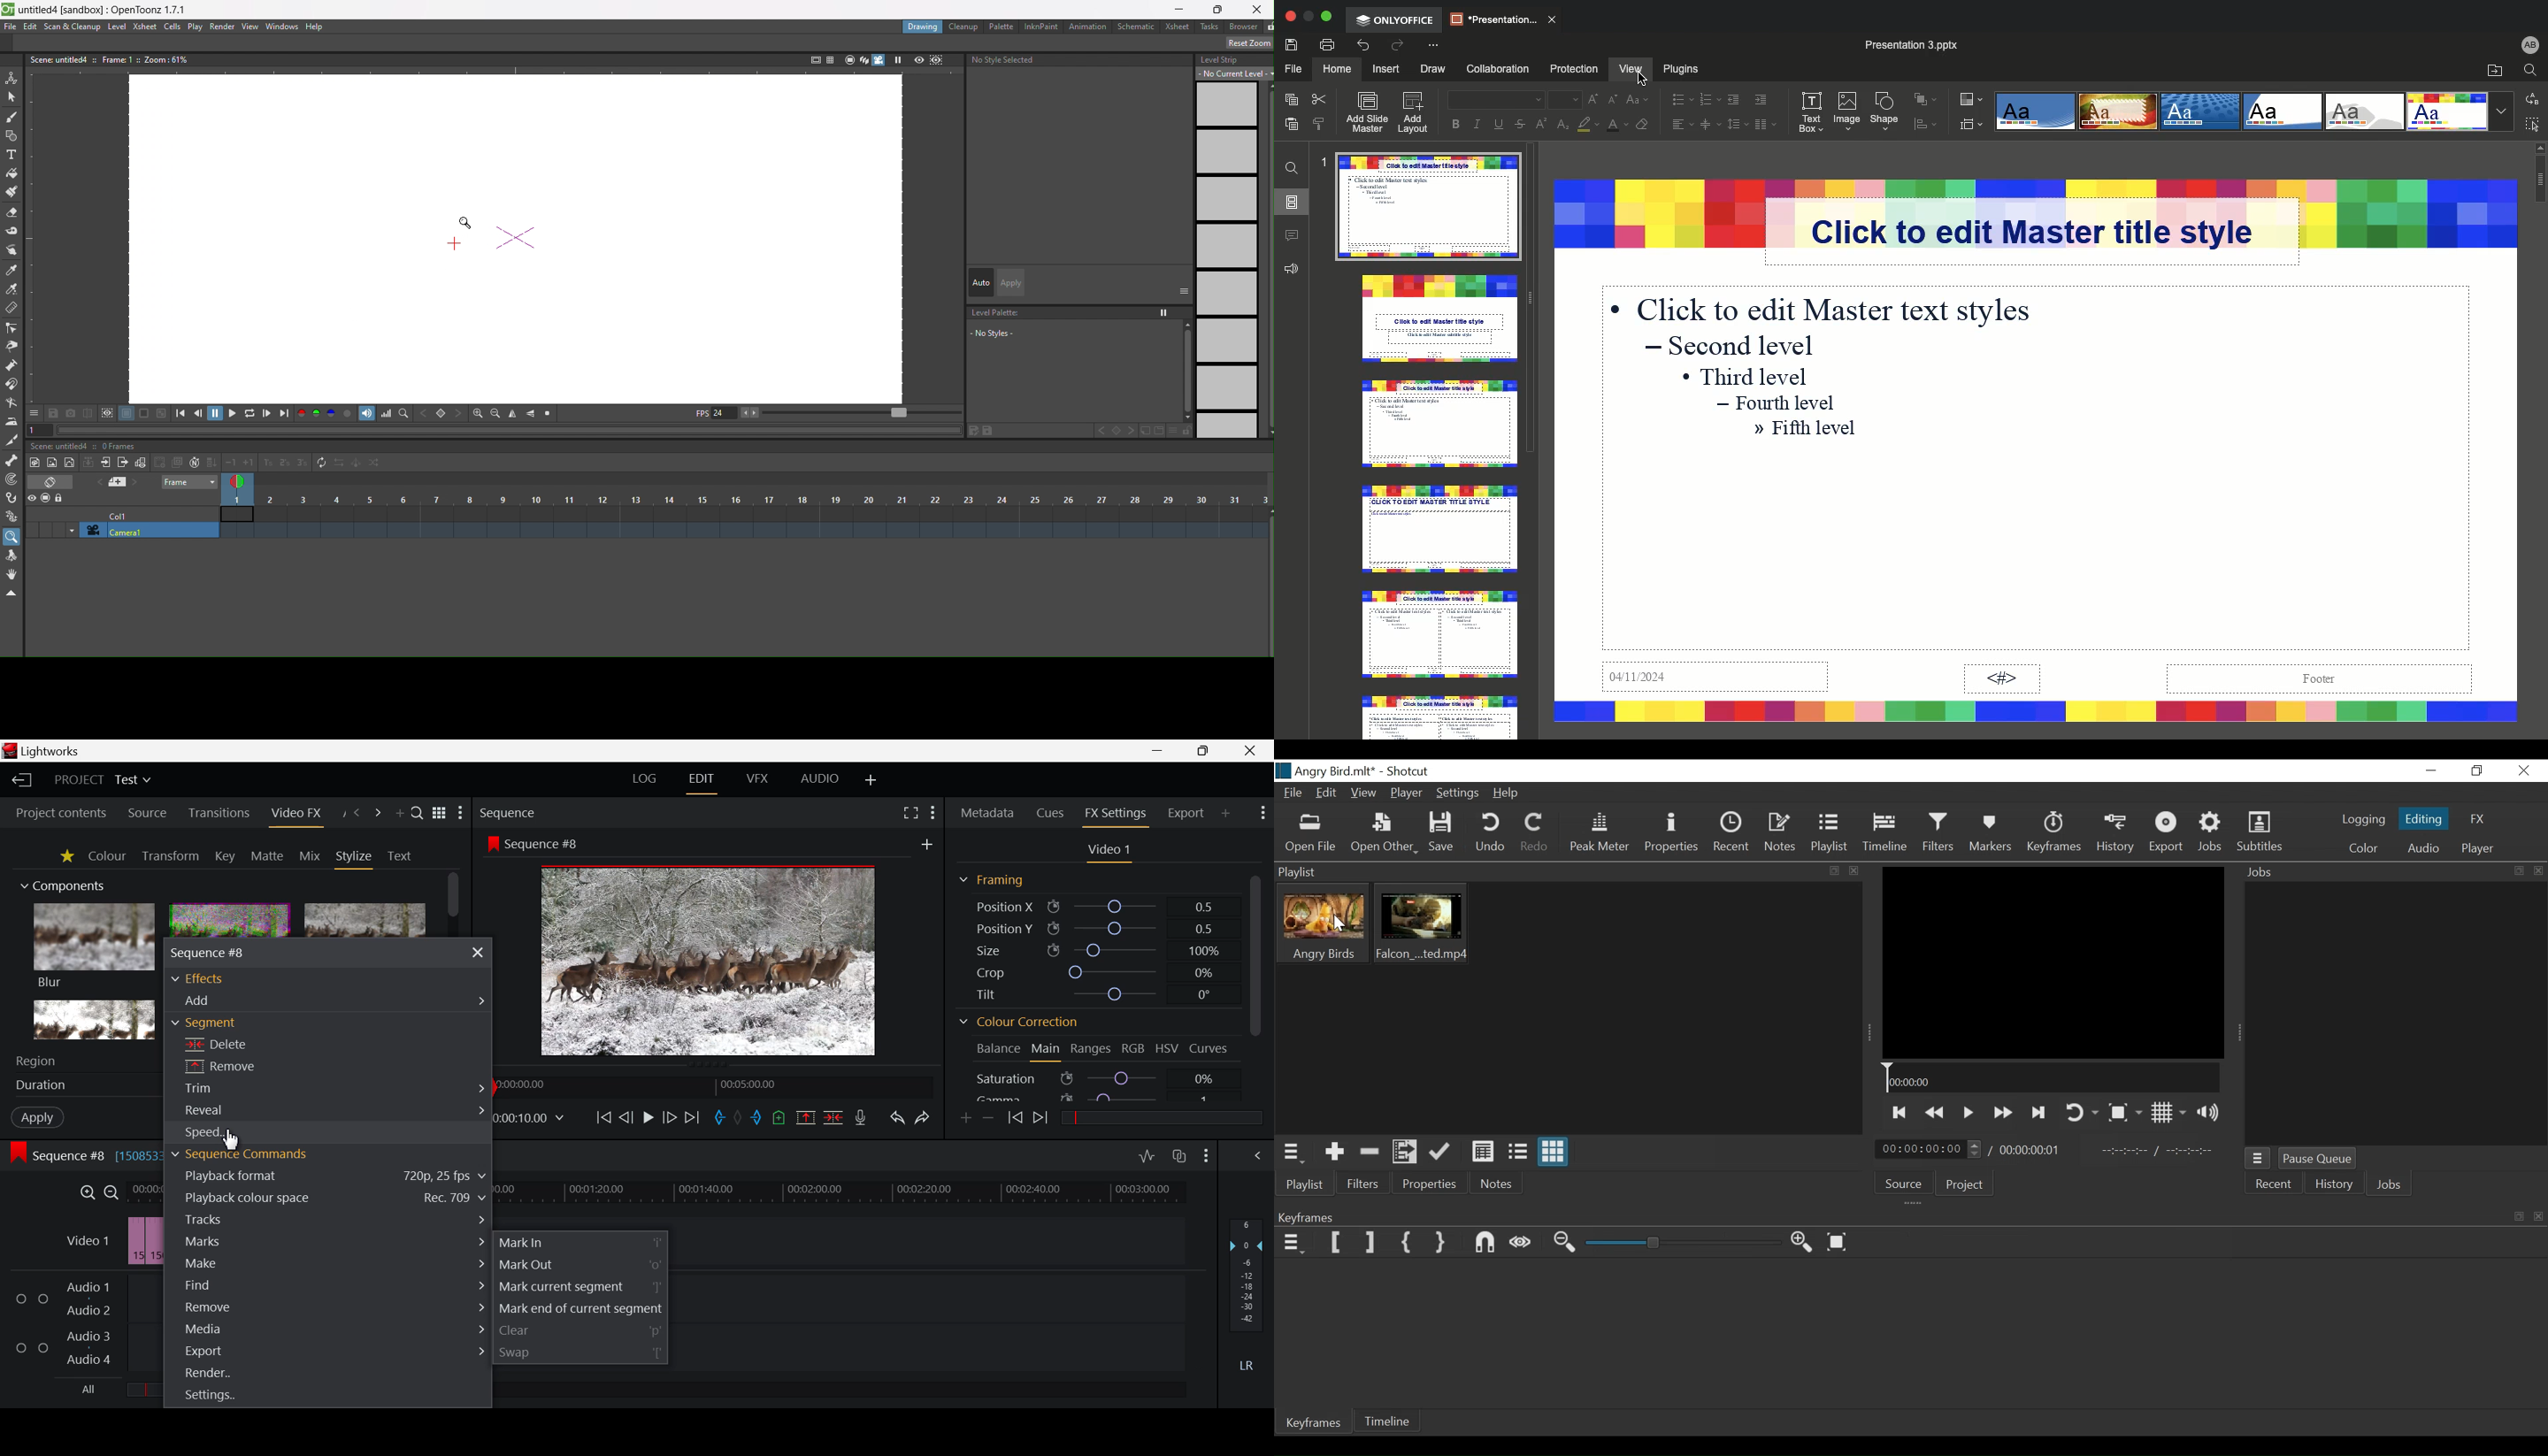  What do you see at coordinates (1245, 28) in the screenshot?
I see `browser` at bounding box center [1245, 28].